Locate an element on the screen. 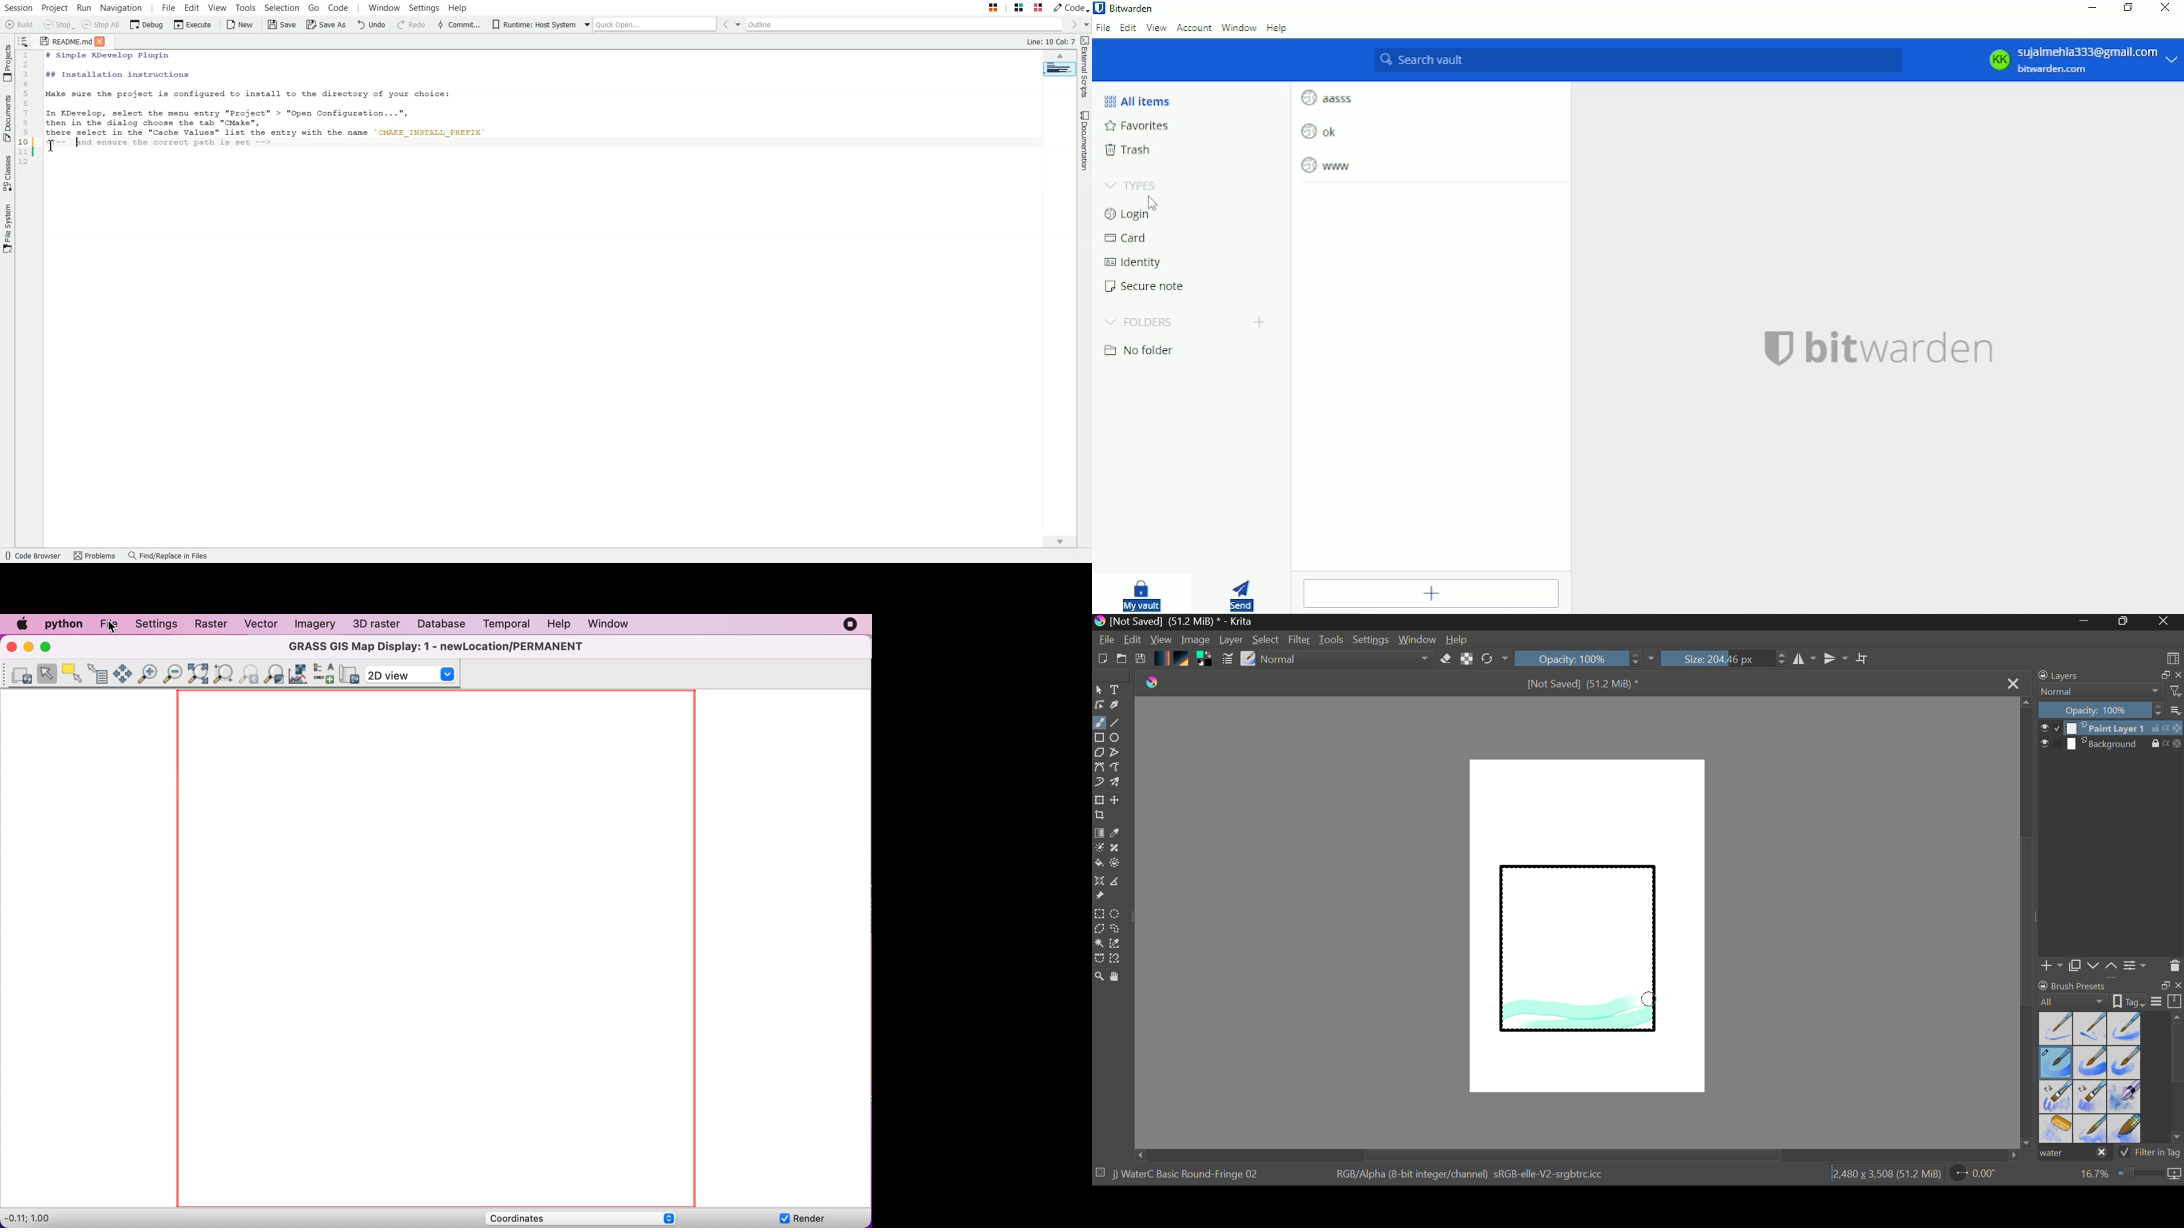 This screenshot has height=1232, width=2184. Fill Gradient is located at coordinates (1099, 832).